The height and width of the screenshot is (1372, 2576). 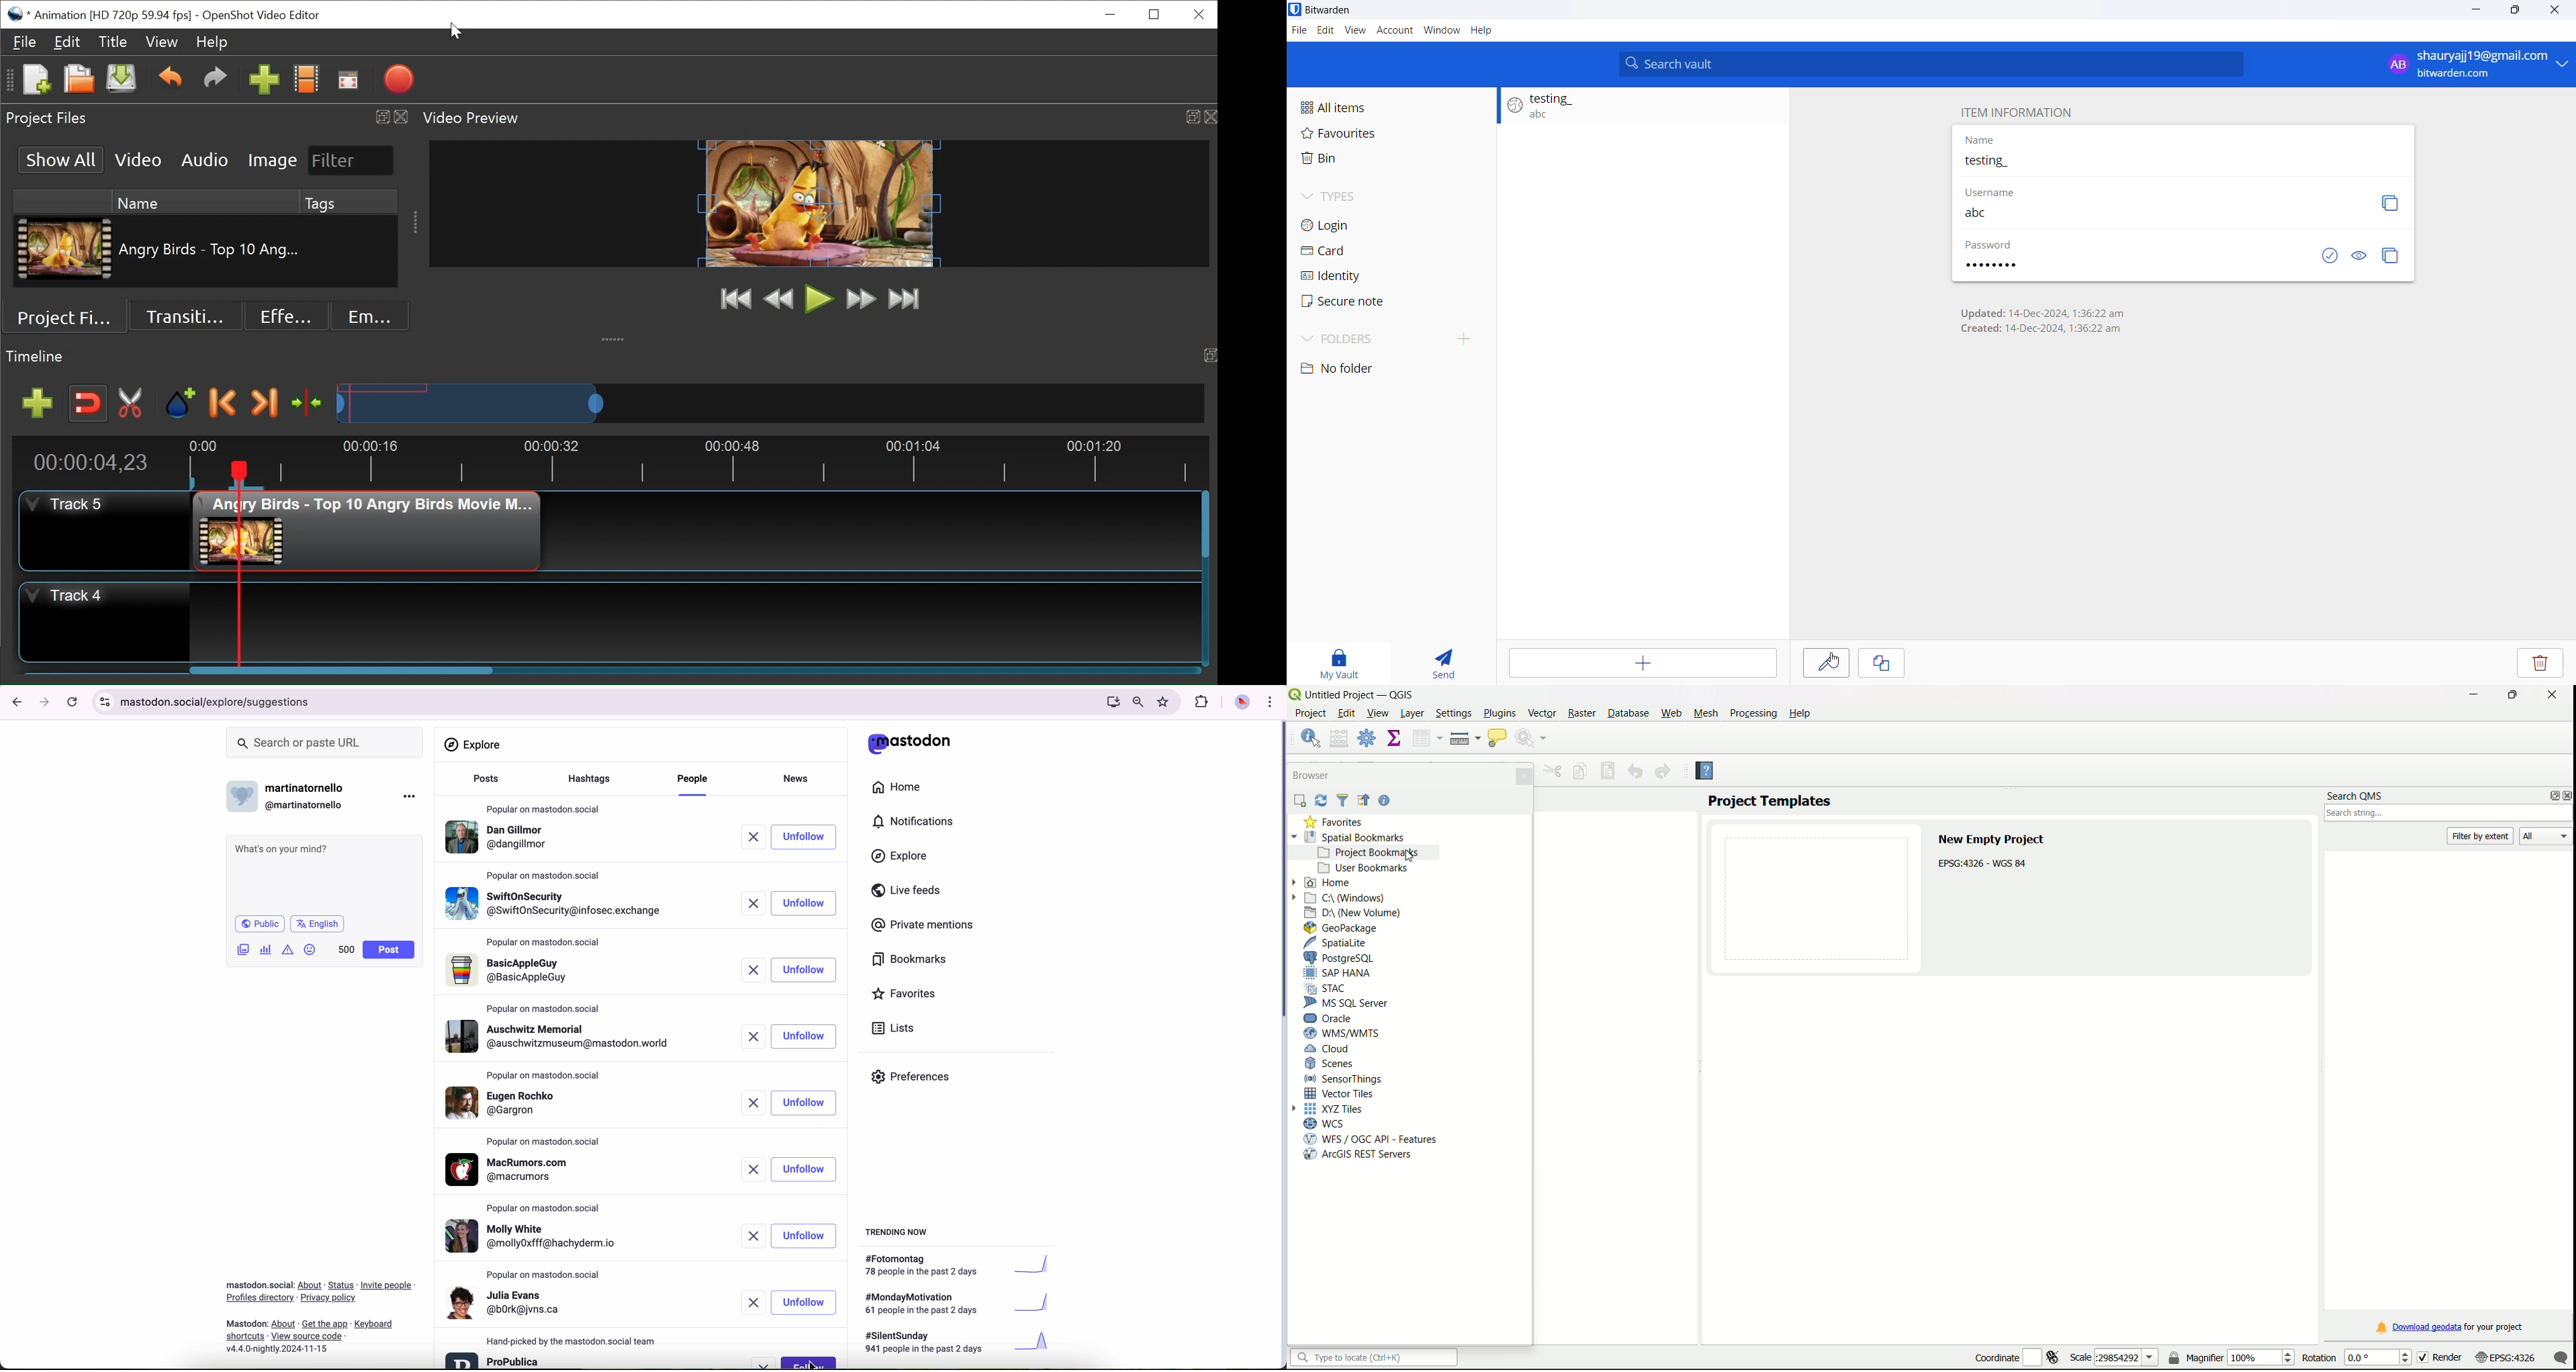 I want to click on GeoPackage, so click(x=1342, y=928).